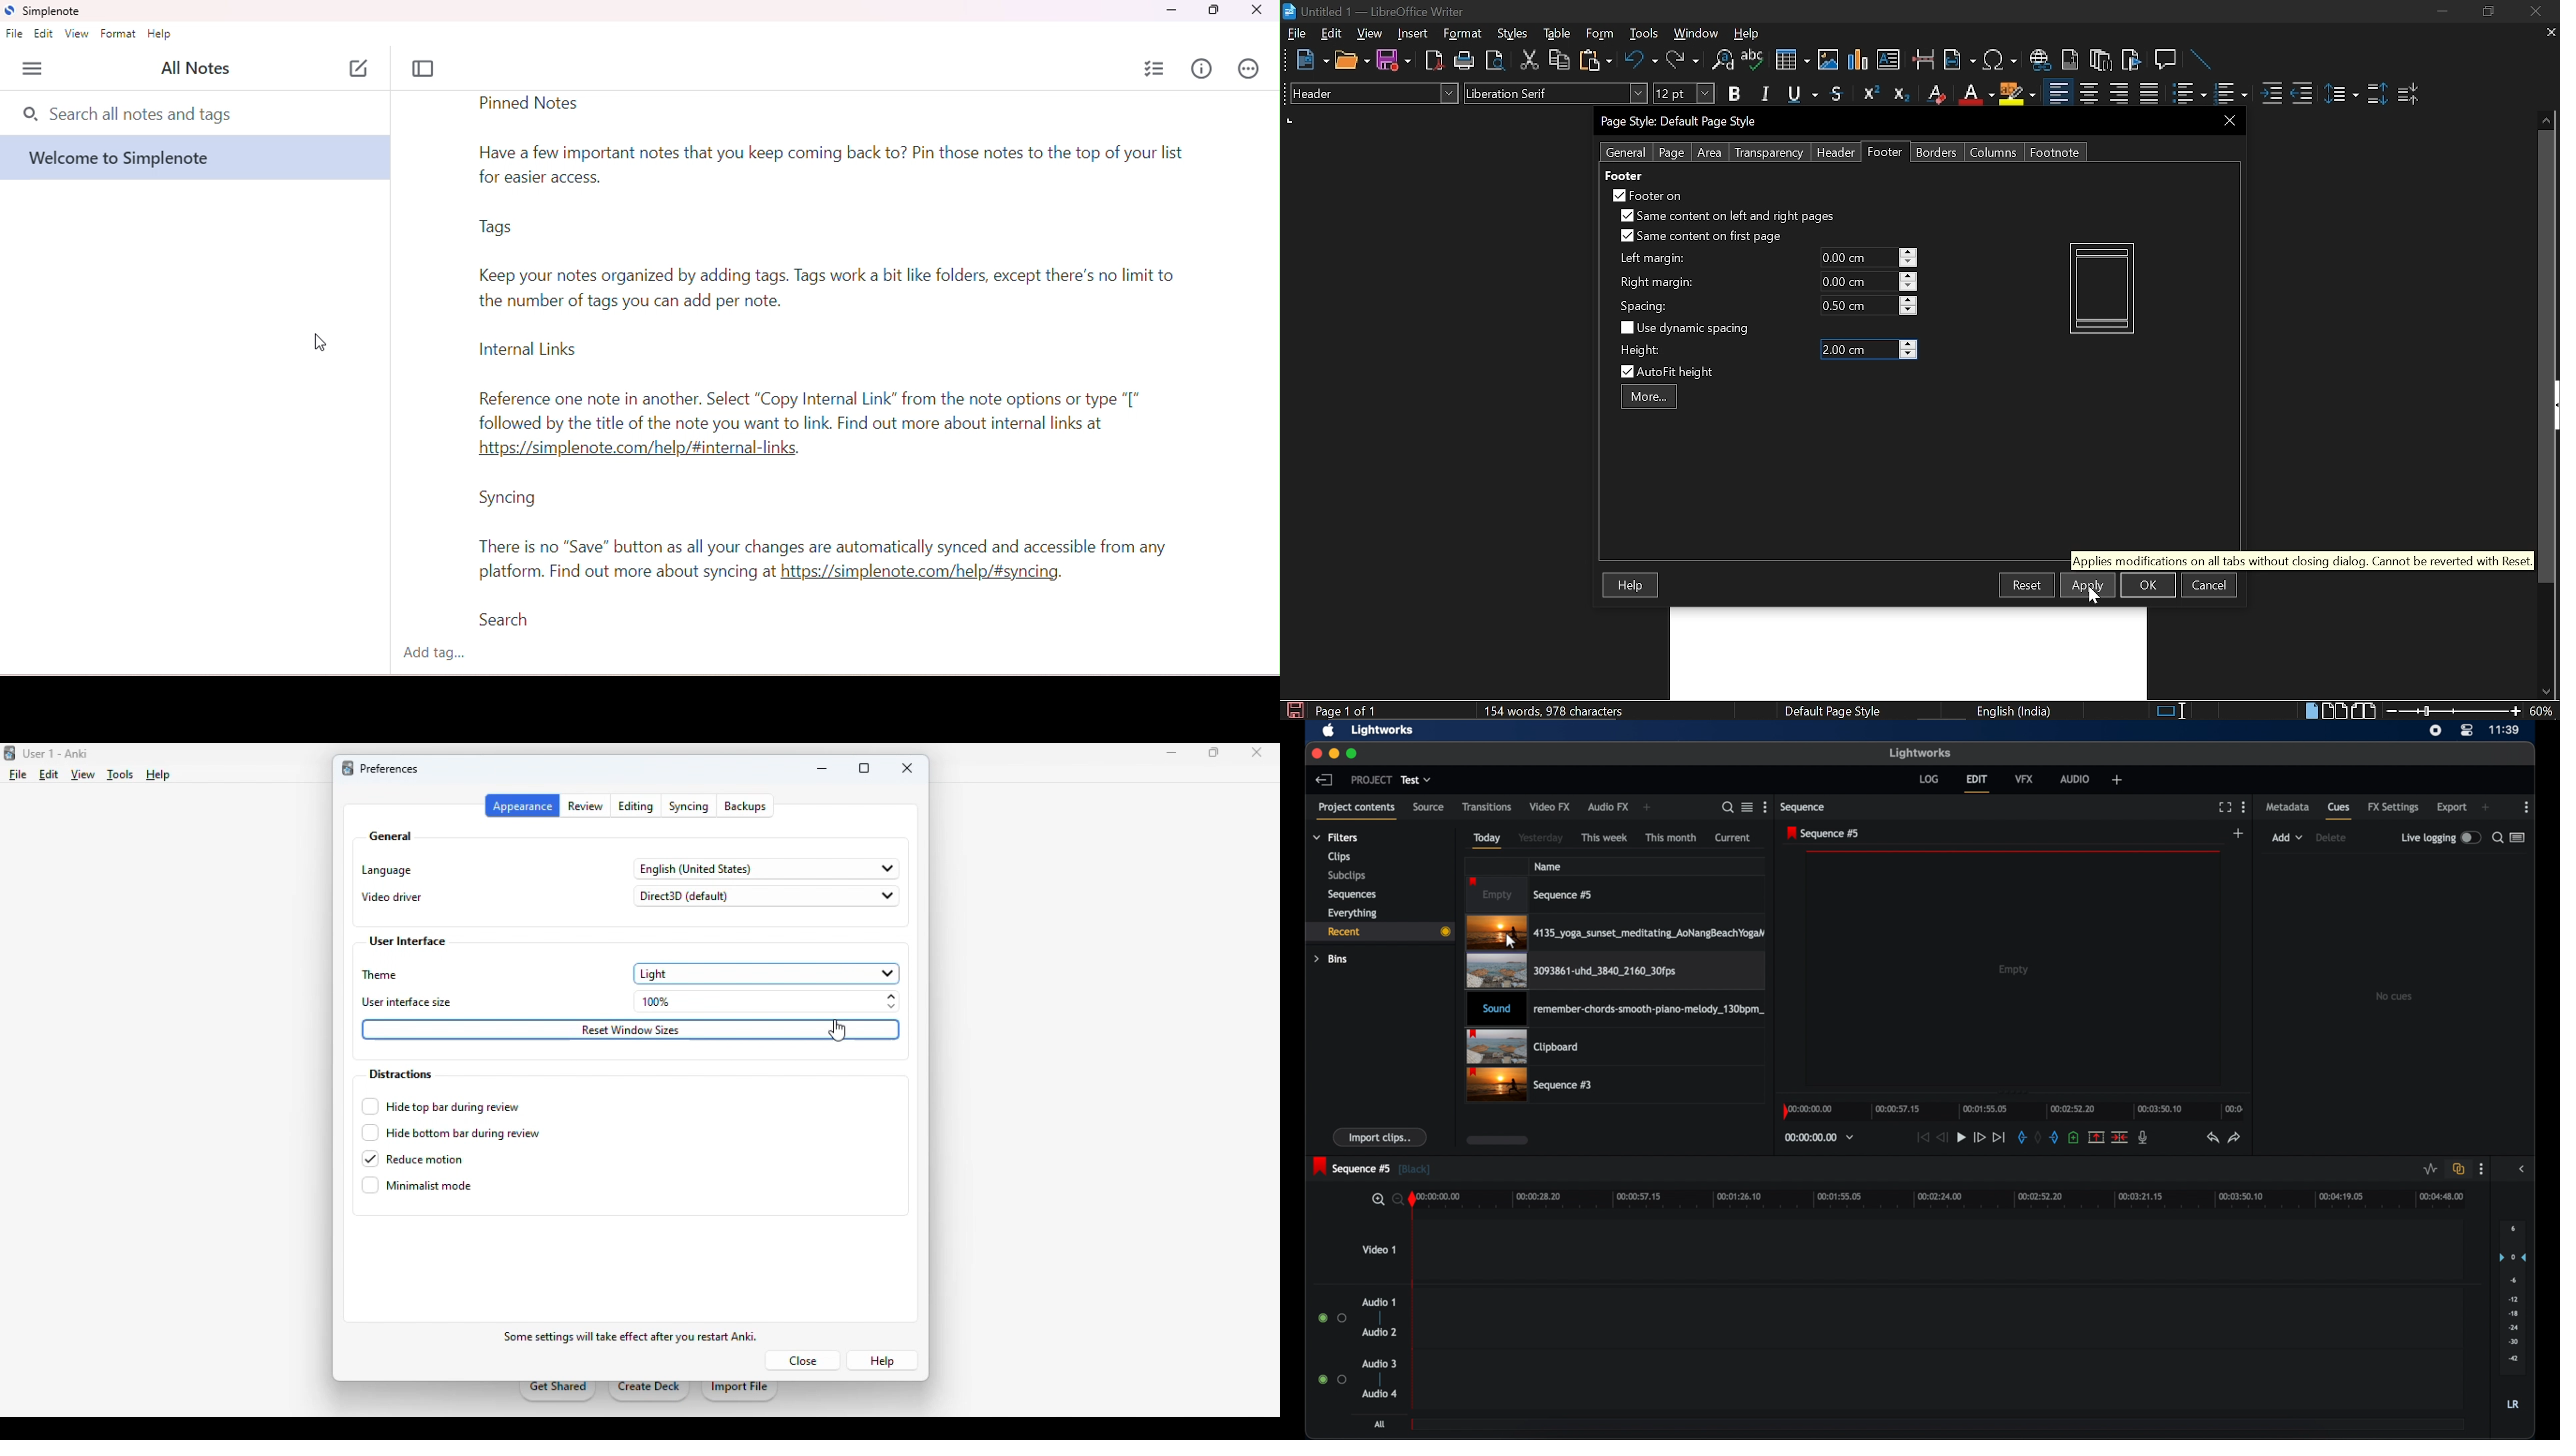 This screenshot has height=1456, width=2576. What do you see at coordinates (2002, 60) in the screenshot?
I see `Insert symbol` at bounding box center [2002, 60].